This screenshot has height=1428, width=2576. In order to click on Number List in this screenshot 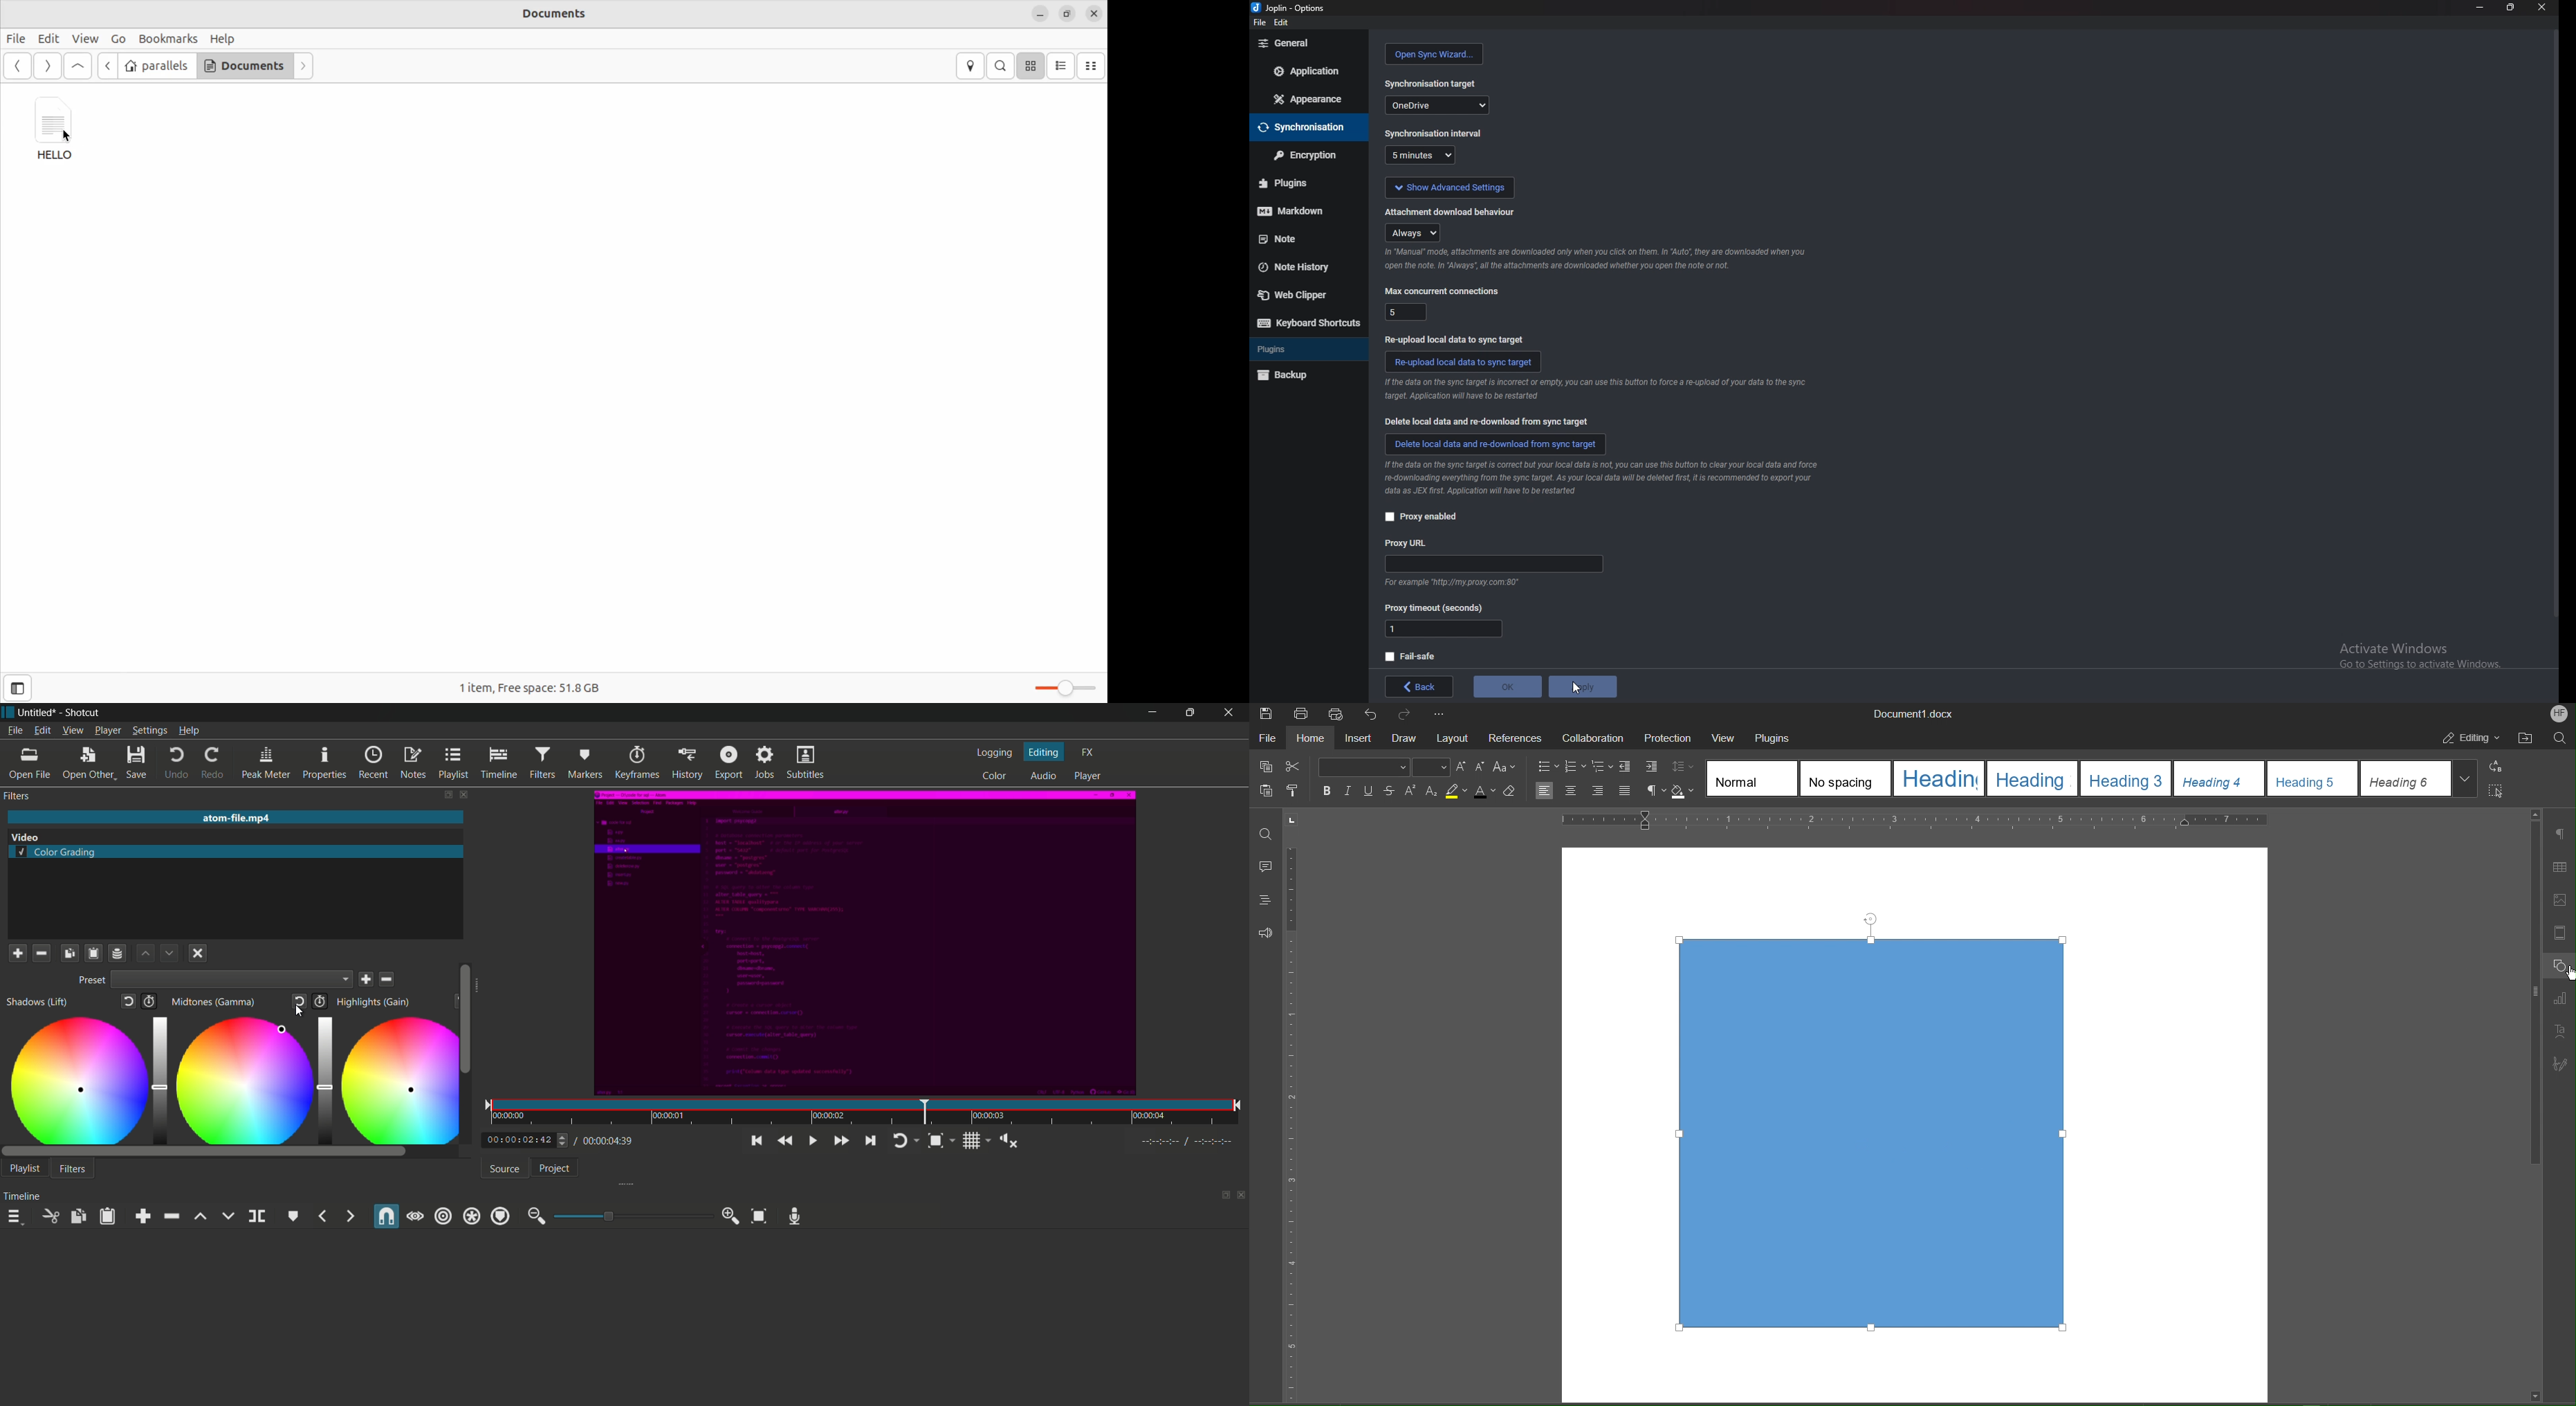, I will do `click(1576, 767)`.